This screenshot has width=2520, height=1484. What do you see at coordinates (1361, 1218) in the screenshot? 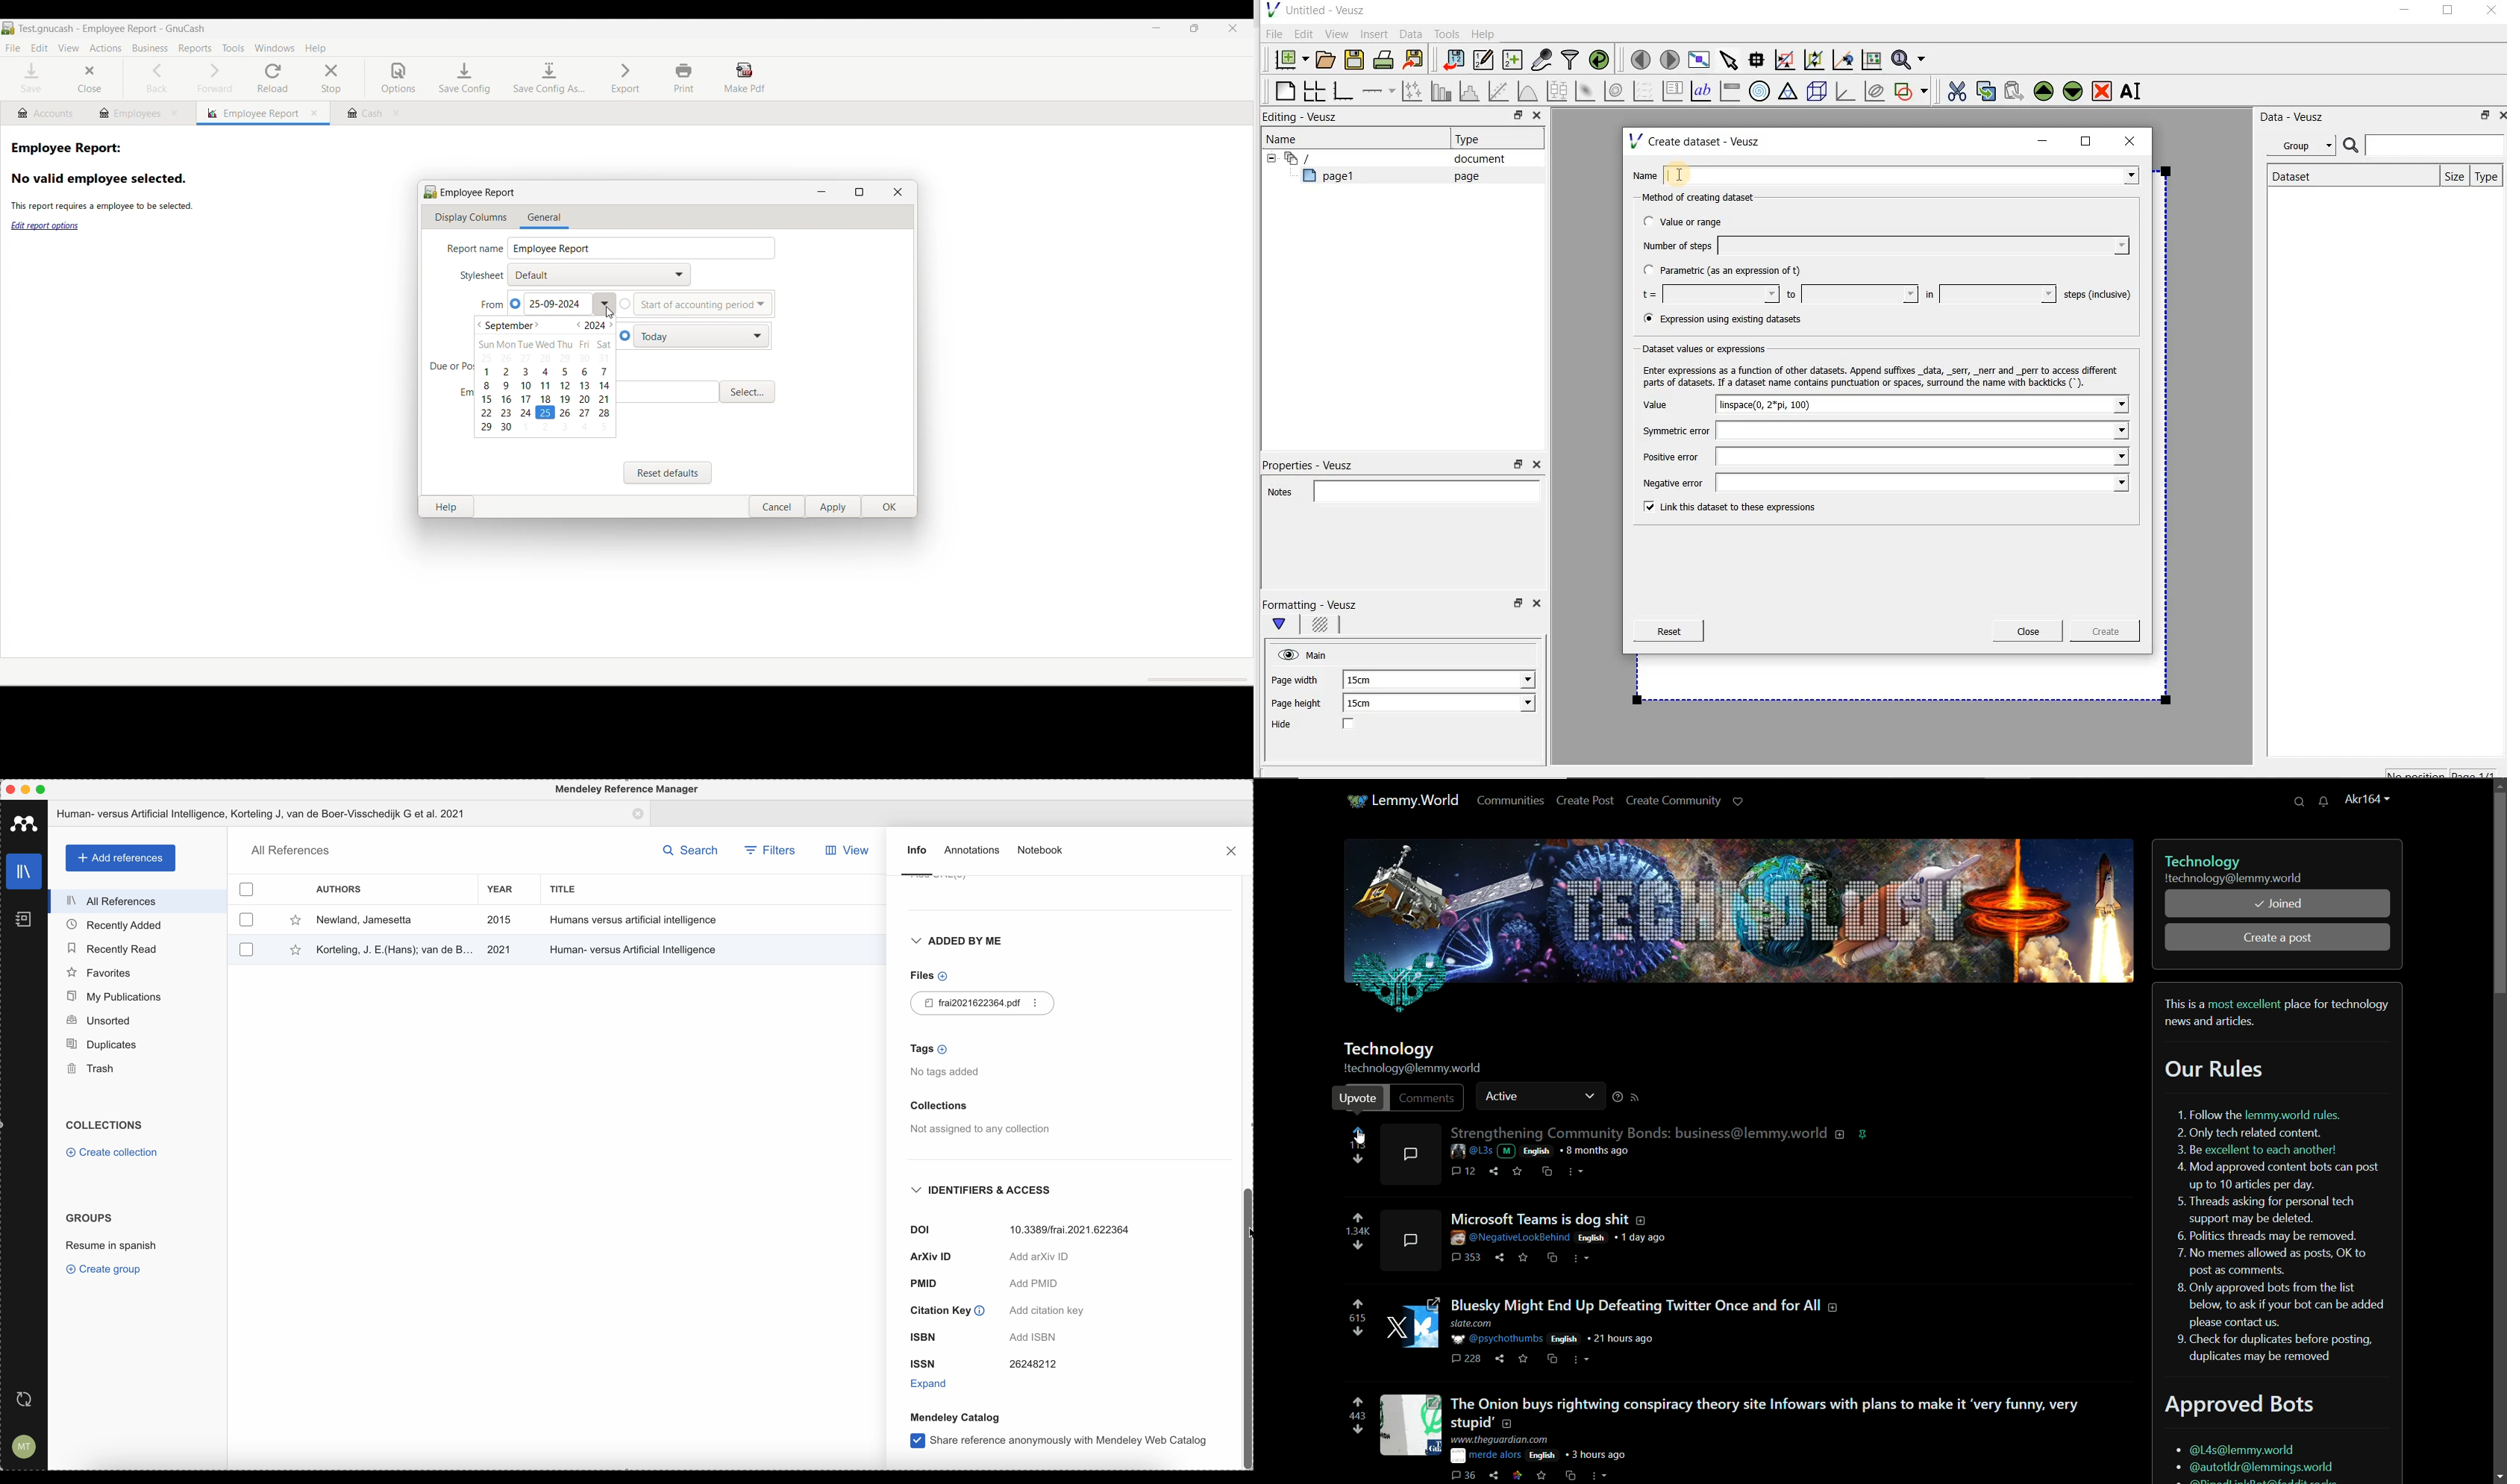
I see `upvote` at bounding box center [1361, 1218].